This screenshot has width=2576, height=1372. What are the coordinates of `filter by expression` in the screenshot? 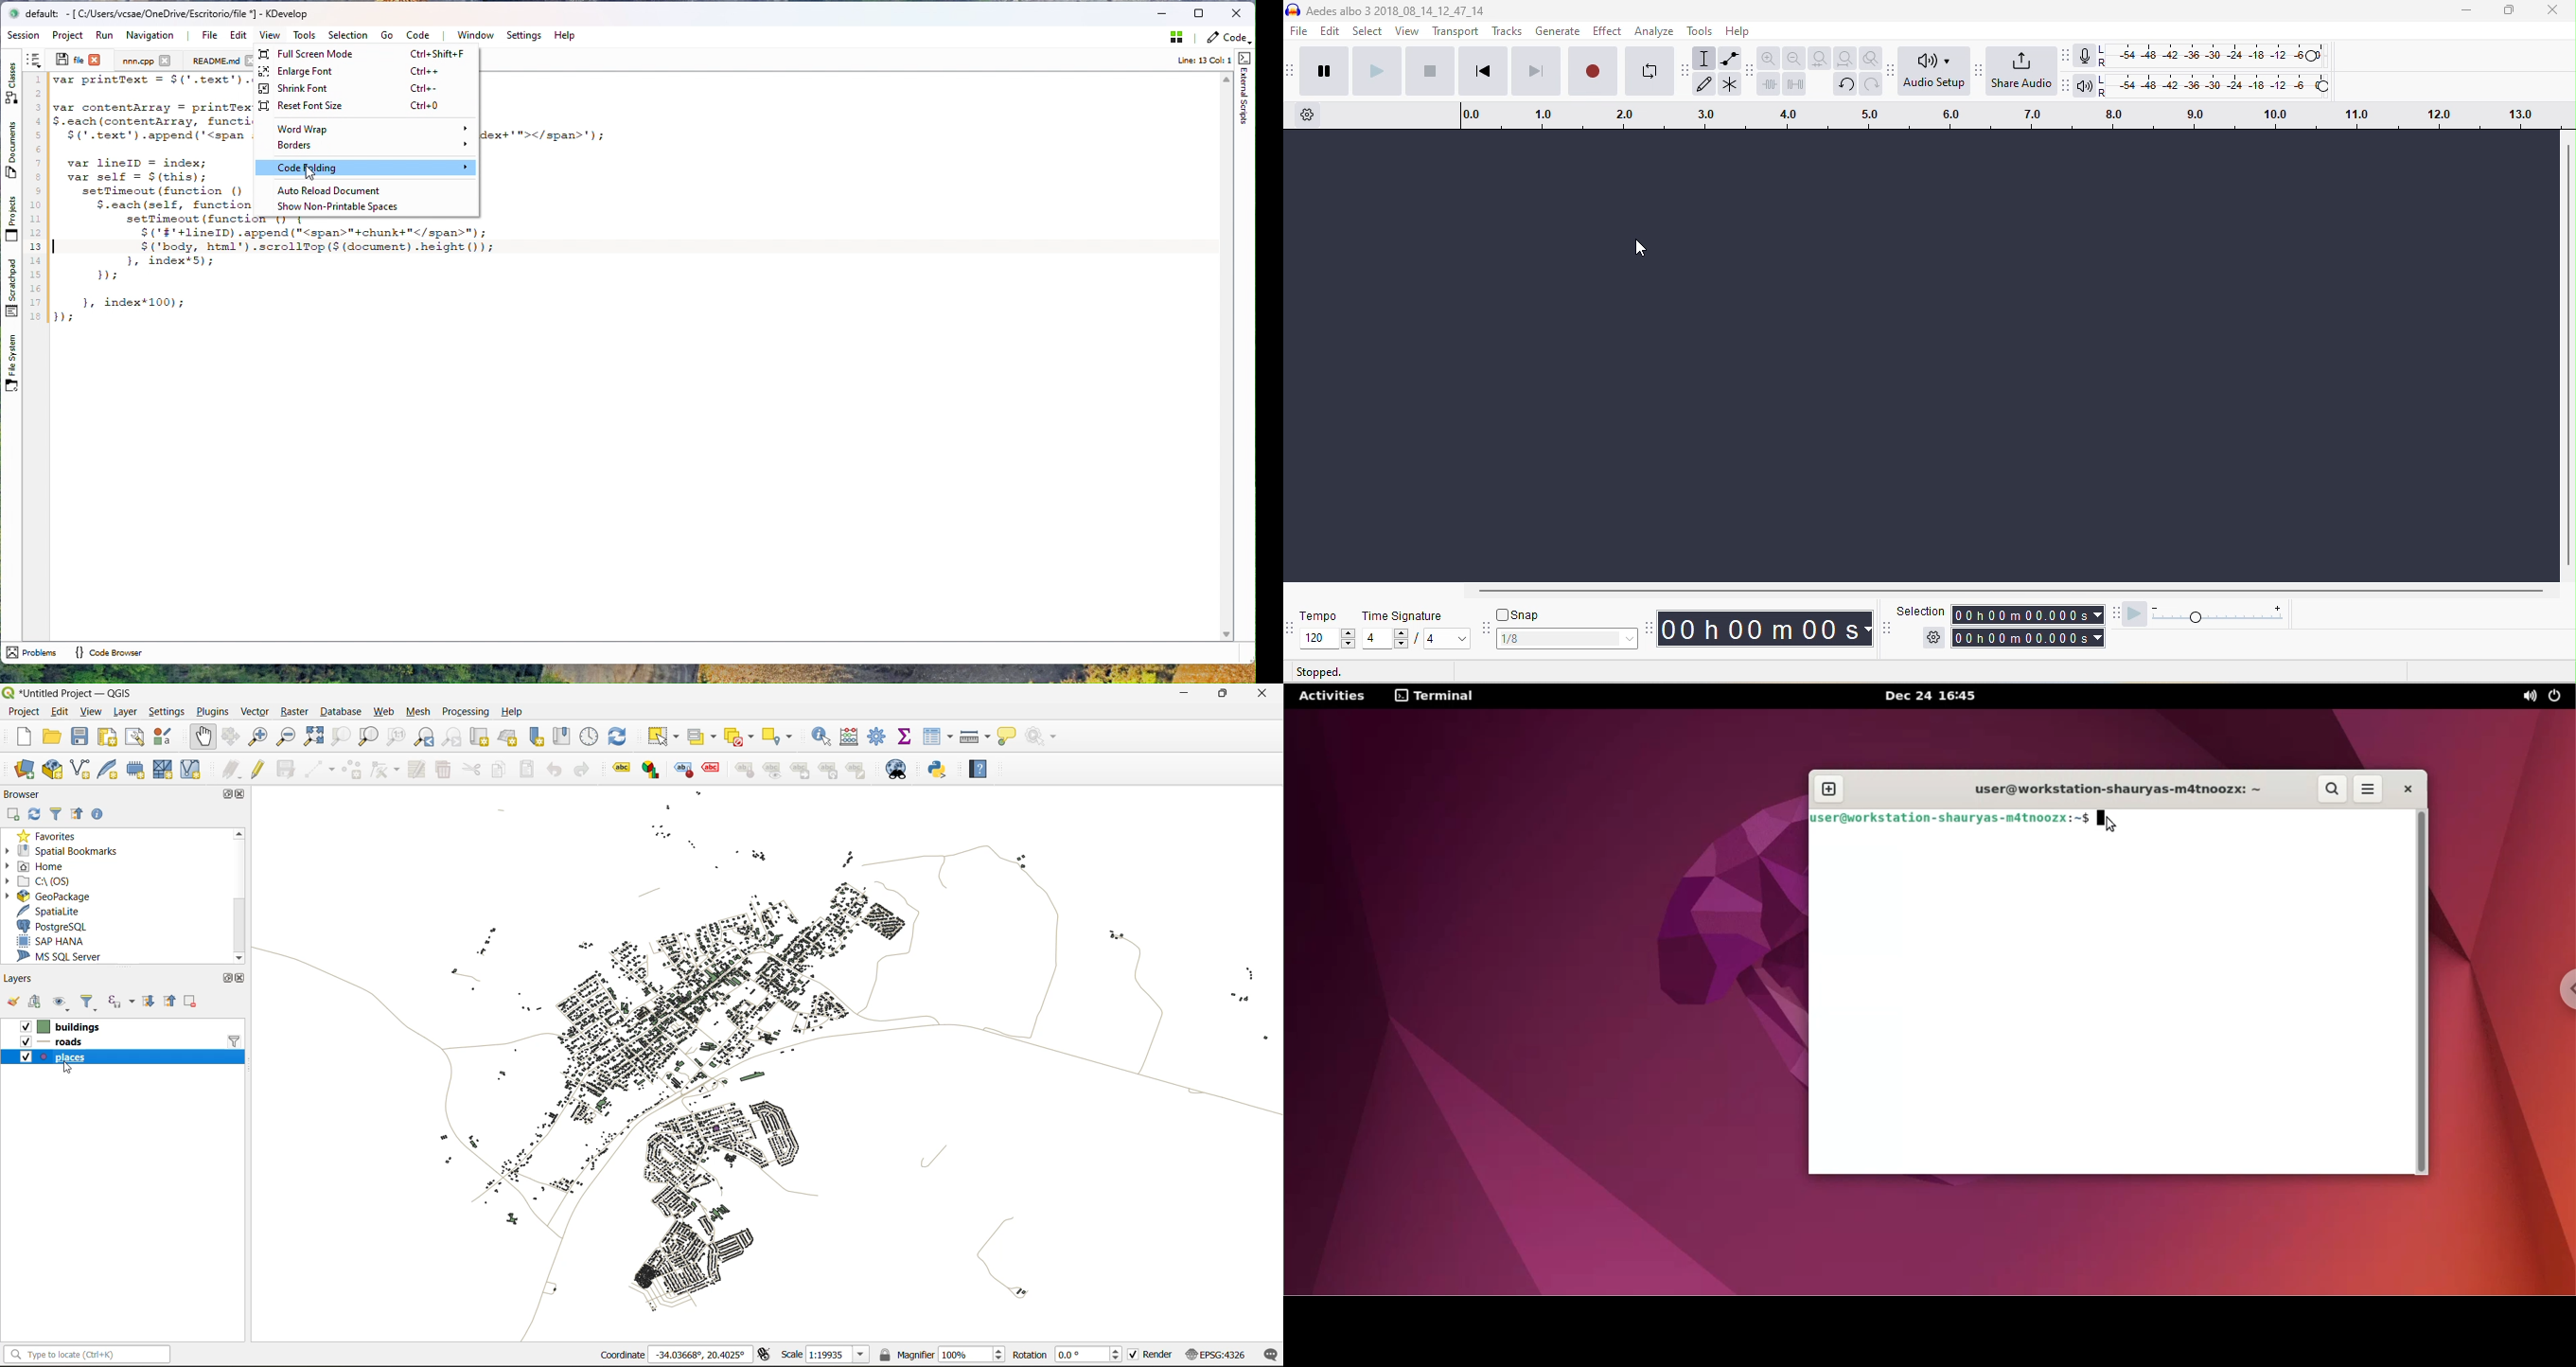 It's located at (120, 1003).